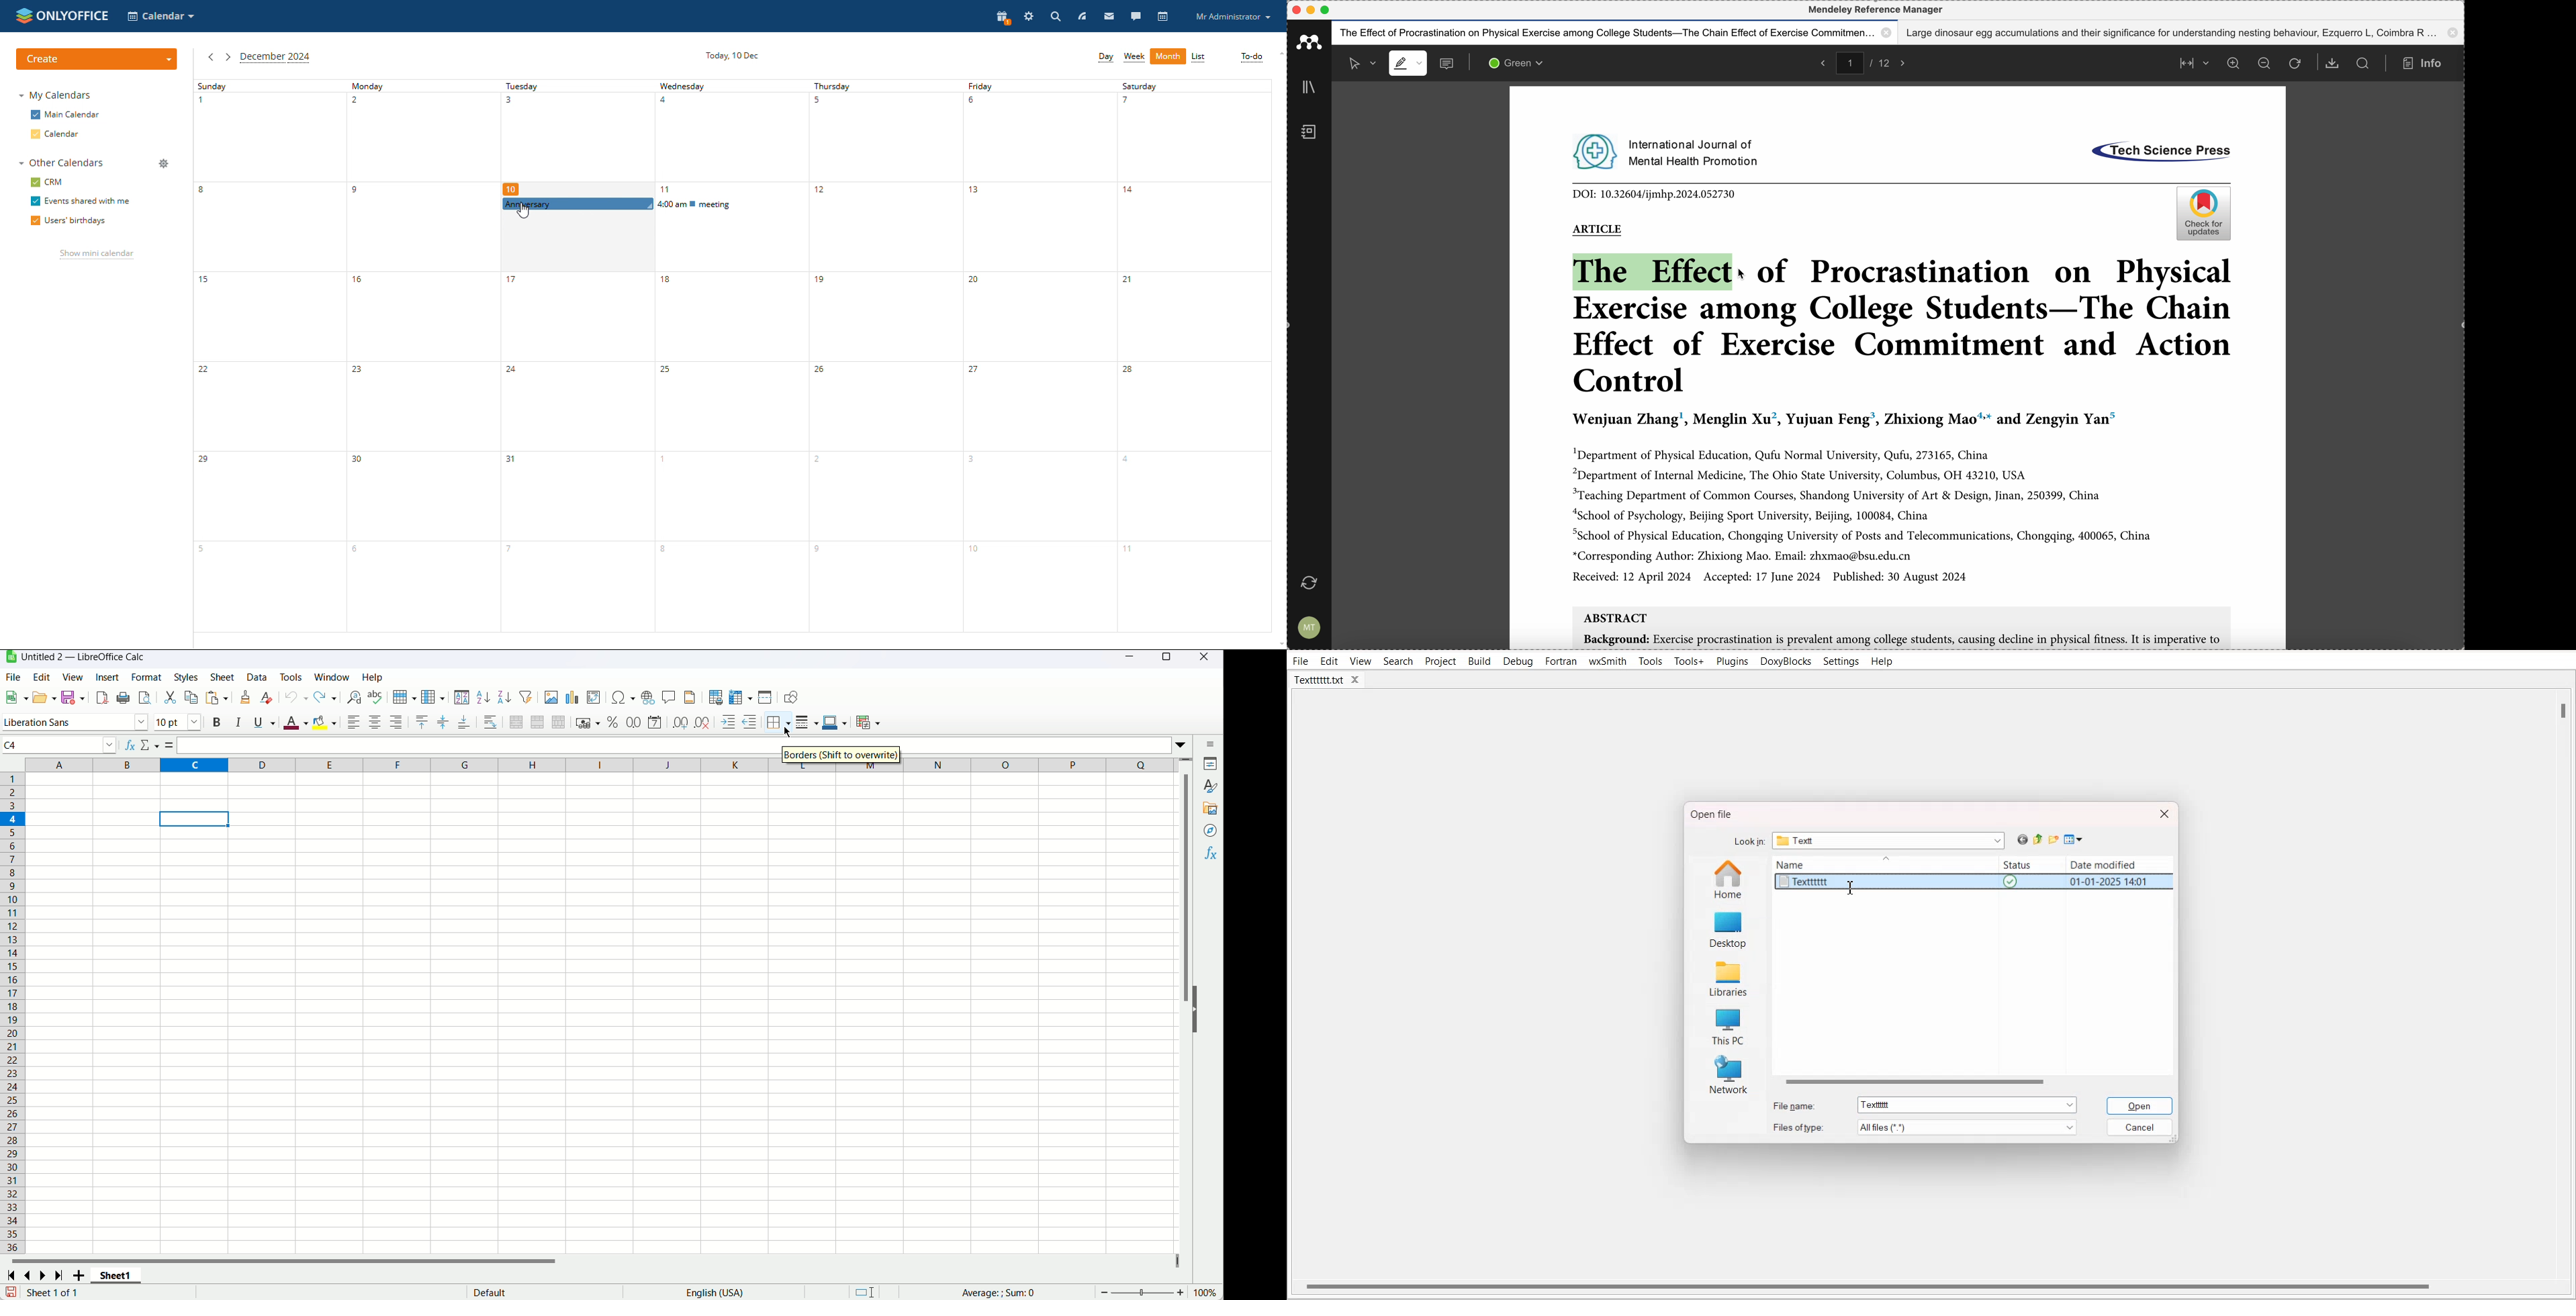 The height and width of the screenshot is (1316, 2576). What do you see at coordinates (1821, 62) in the screenshot?
I see `back` at bounding box center [1821, 62].